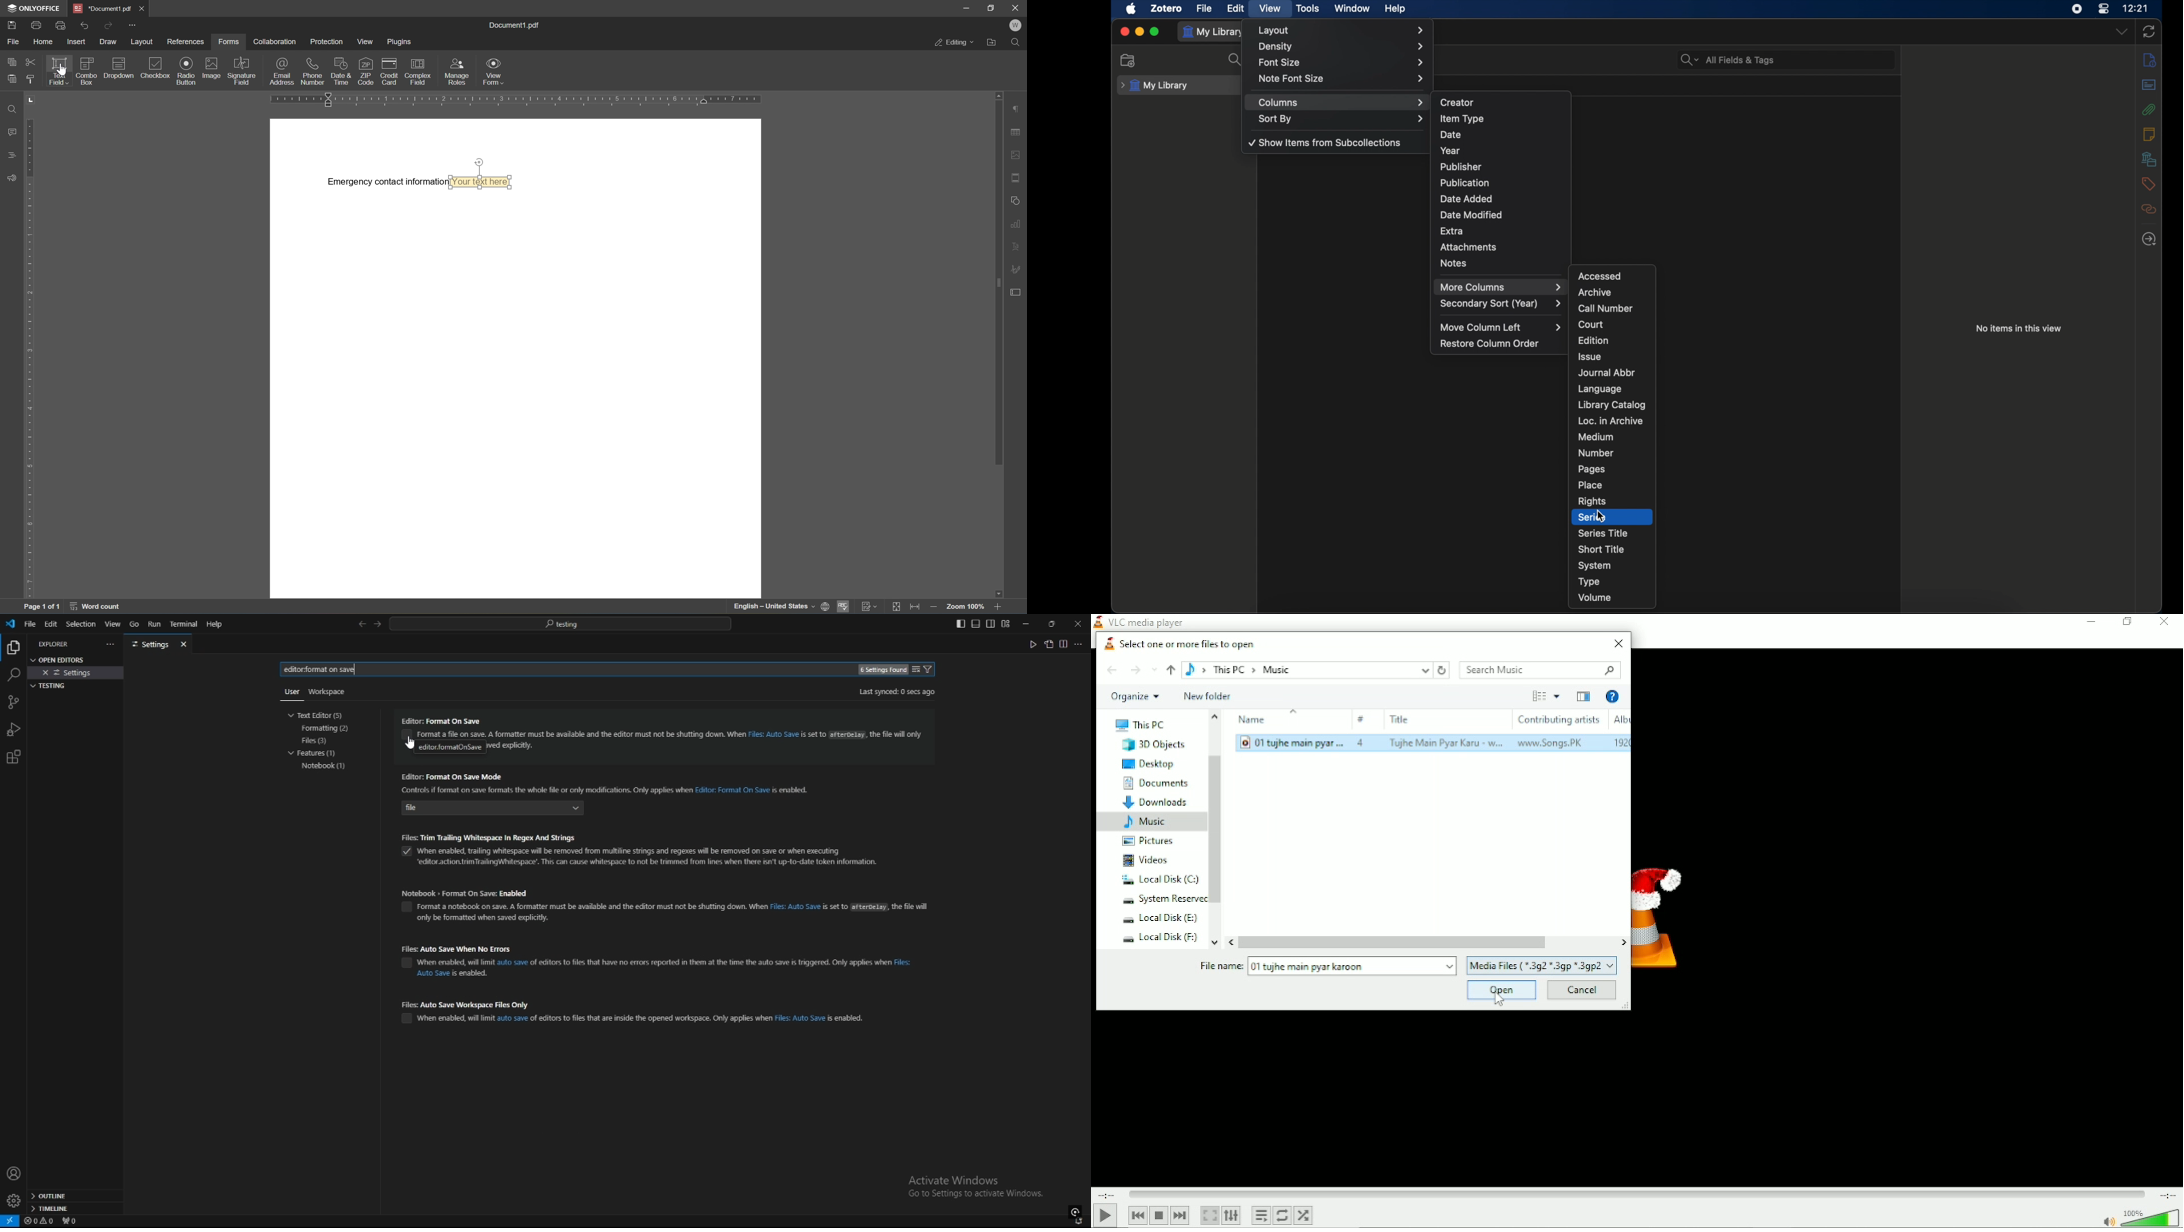 The height and width of the screenshot is (1232, 2184). I want to click on extra, so click(1451, 231).